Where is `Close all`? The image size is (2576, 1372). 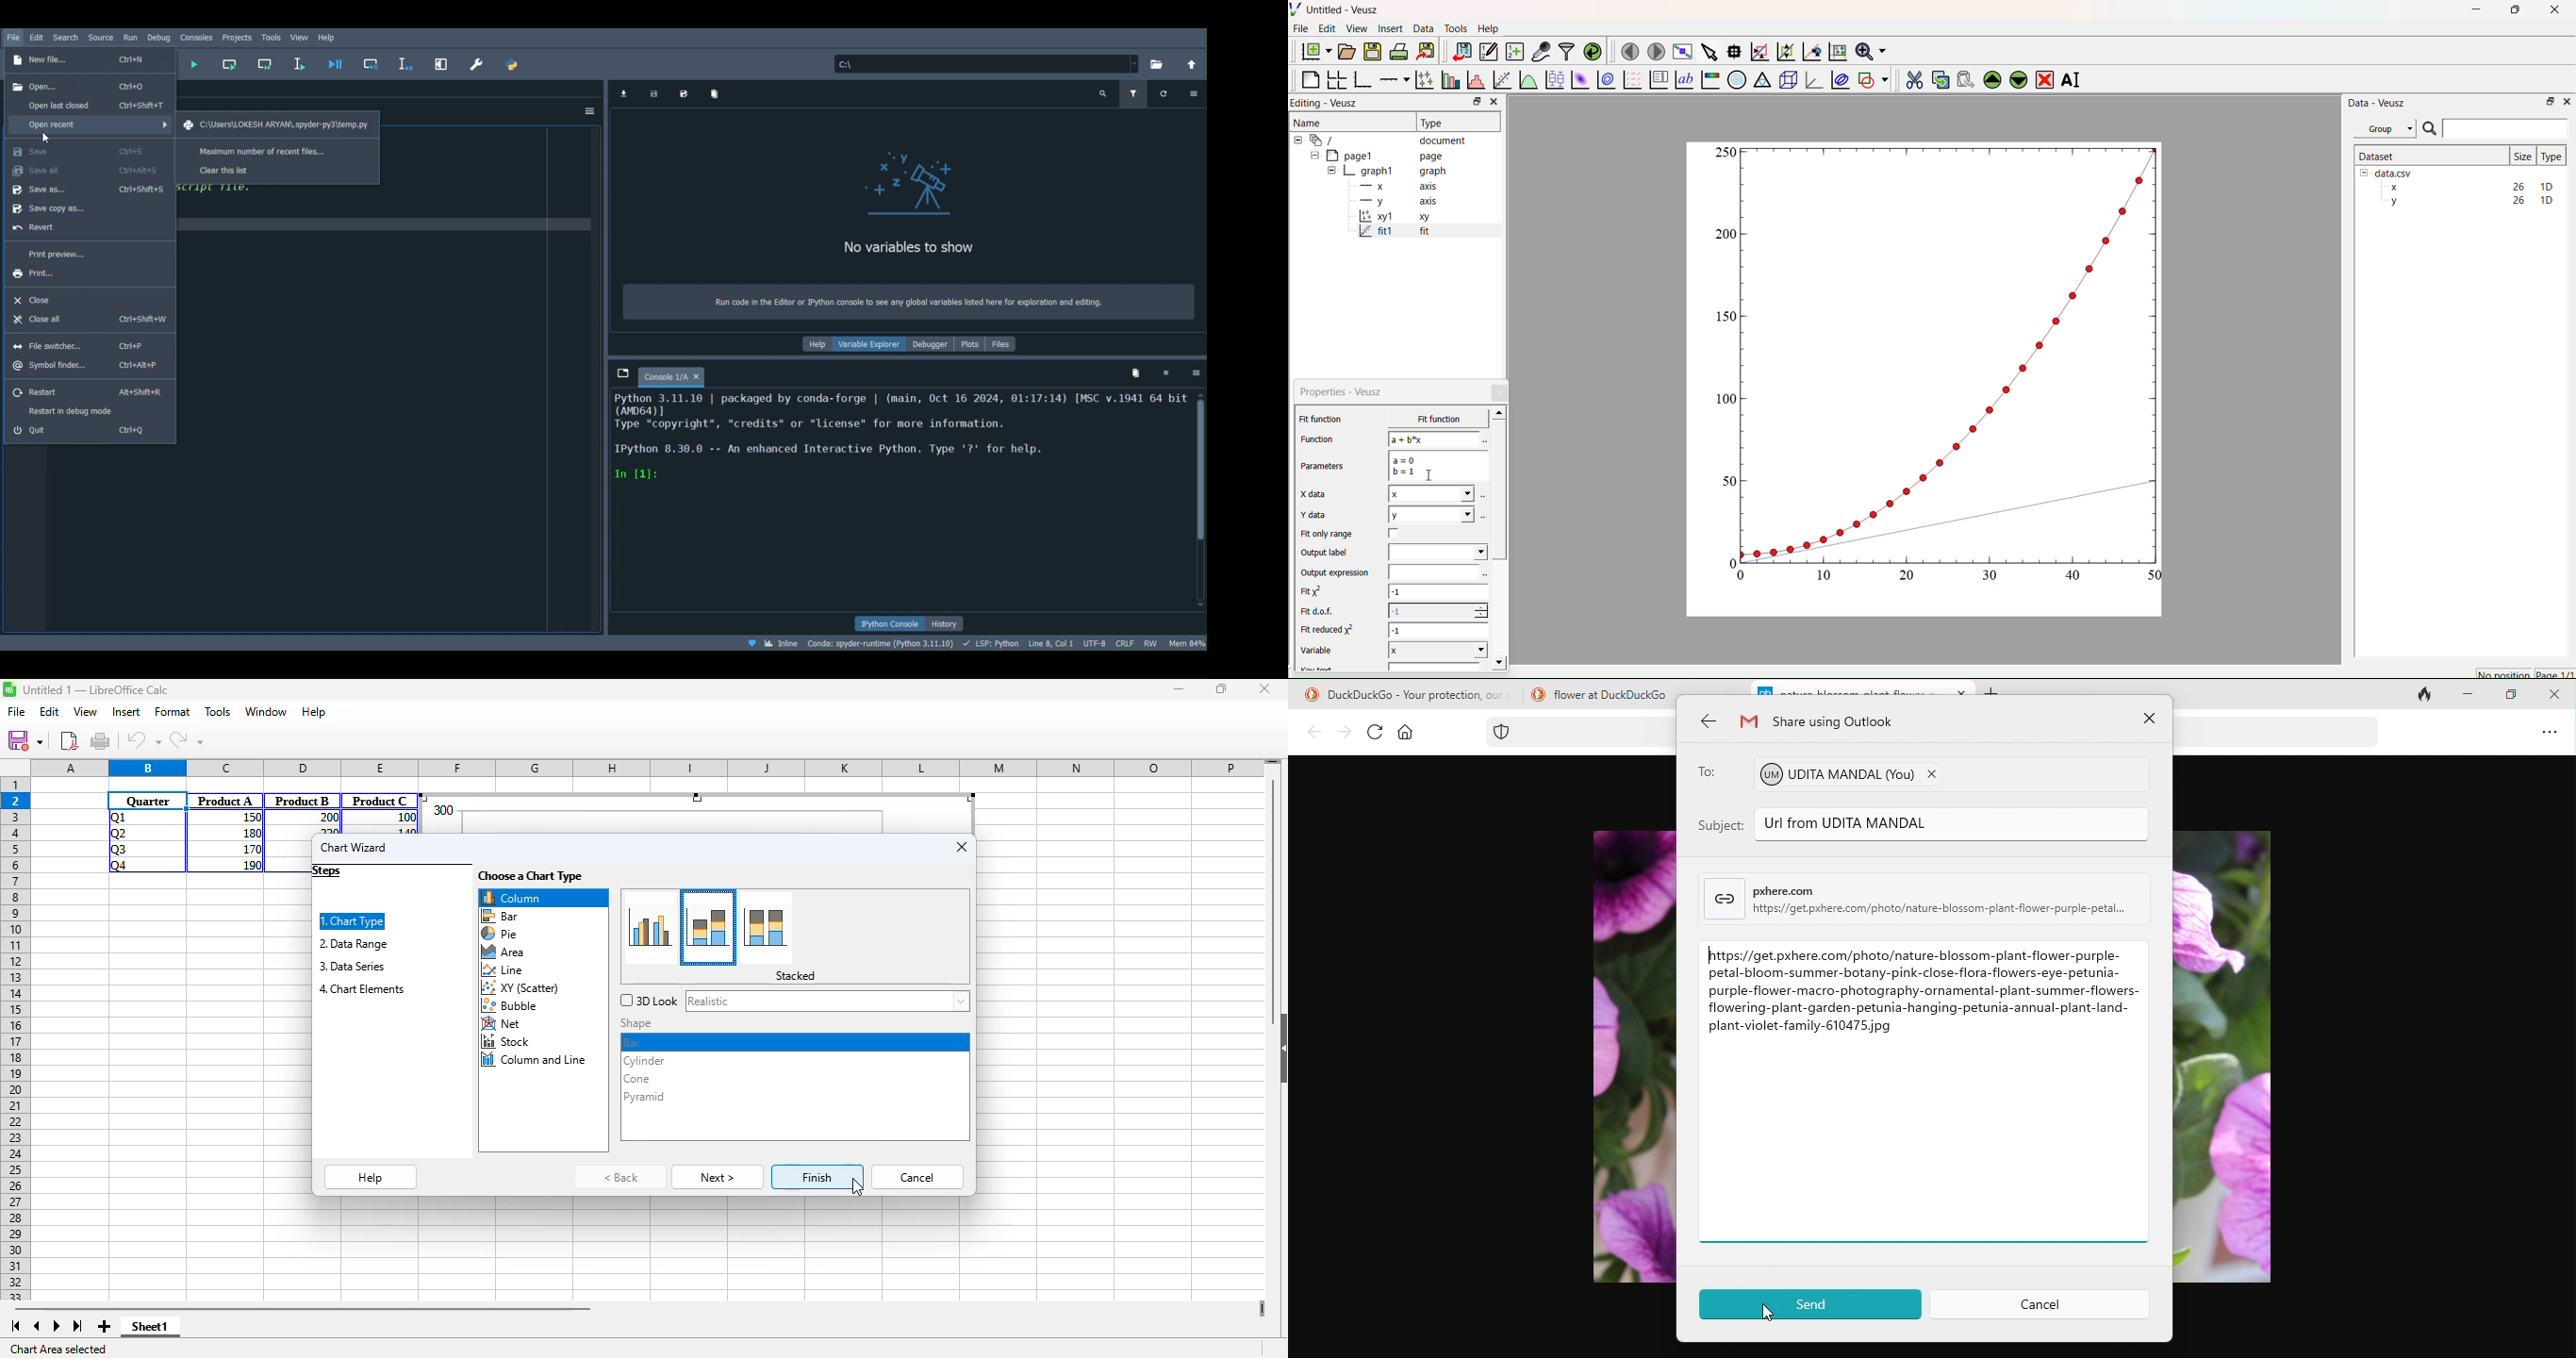 Close all is located at coordinates (88, 320).